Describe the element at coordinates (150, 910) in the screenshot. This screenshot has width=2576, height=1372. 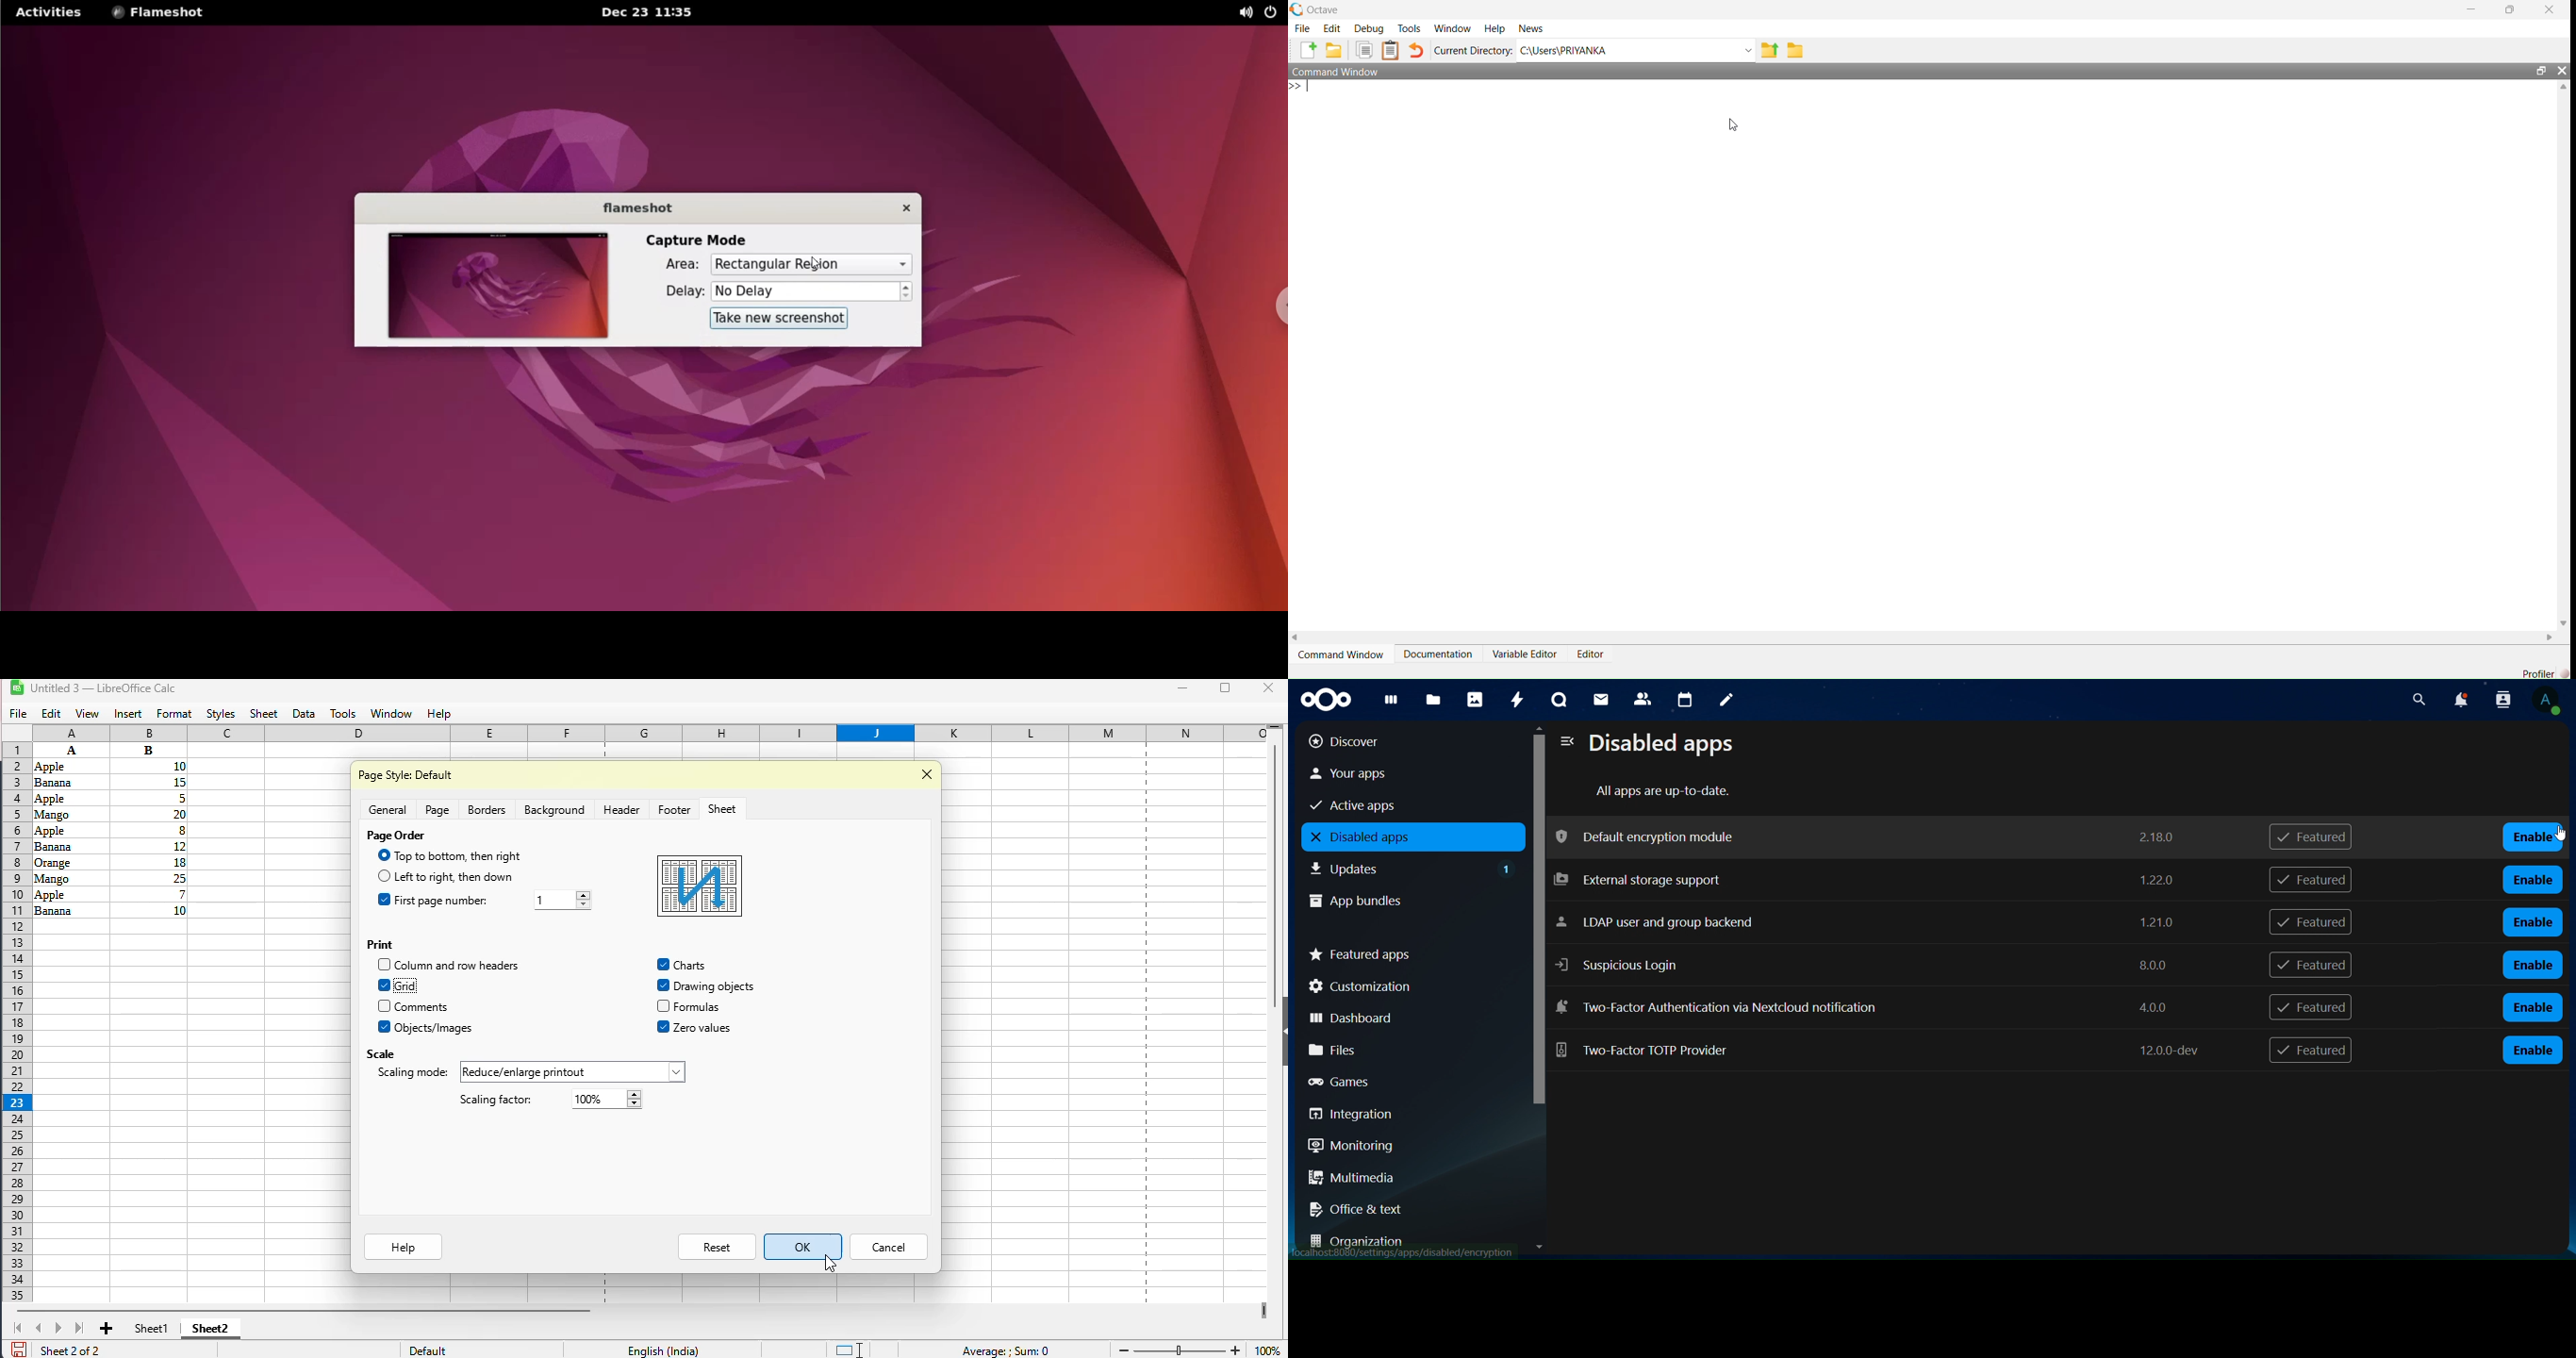
I see `` at that location.